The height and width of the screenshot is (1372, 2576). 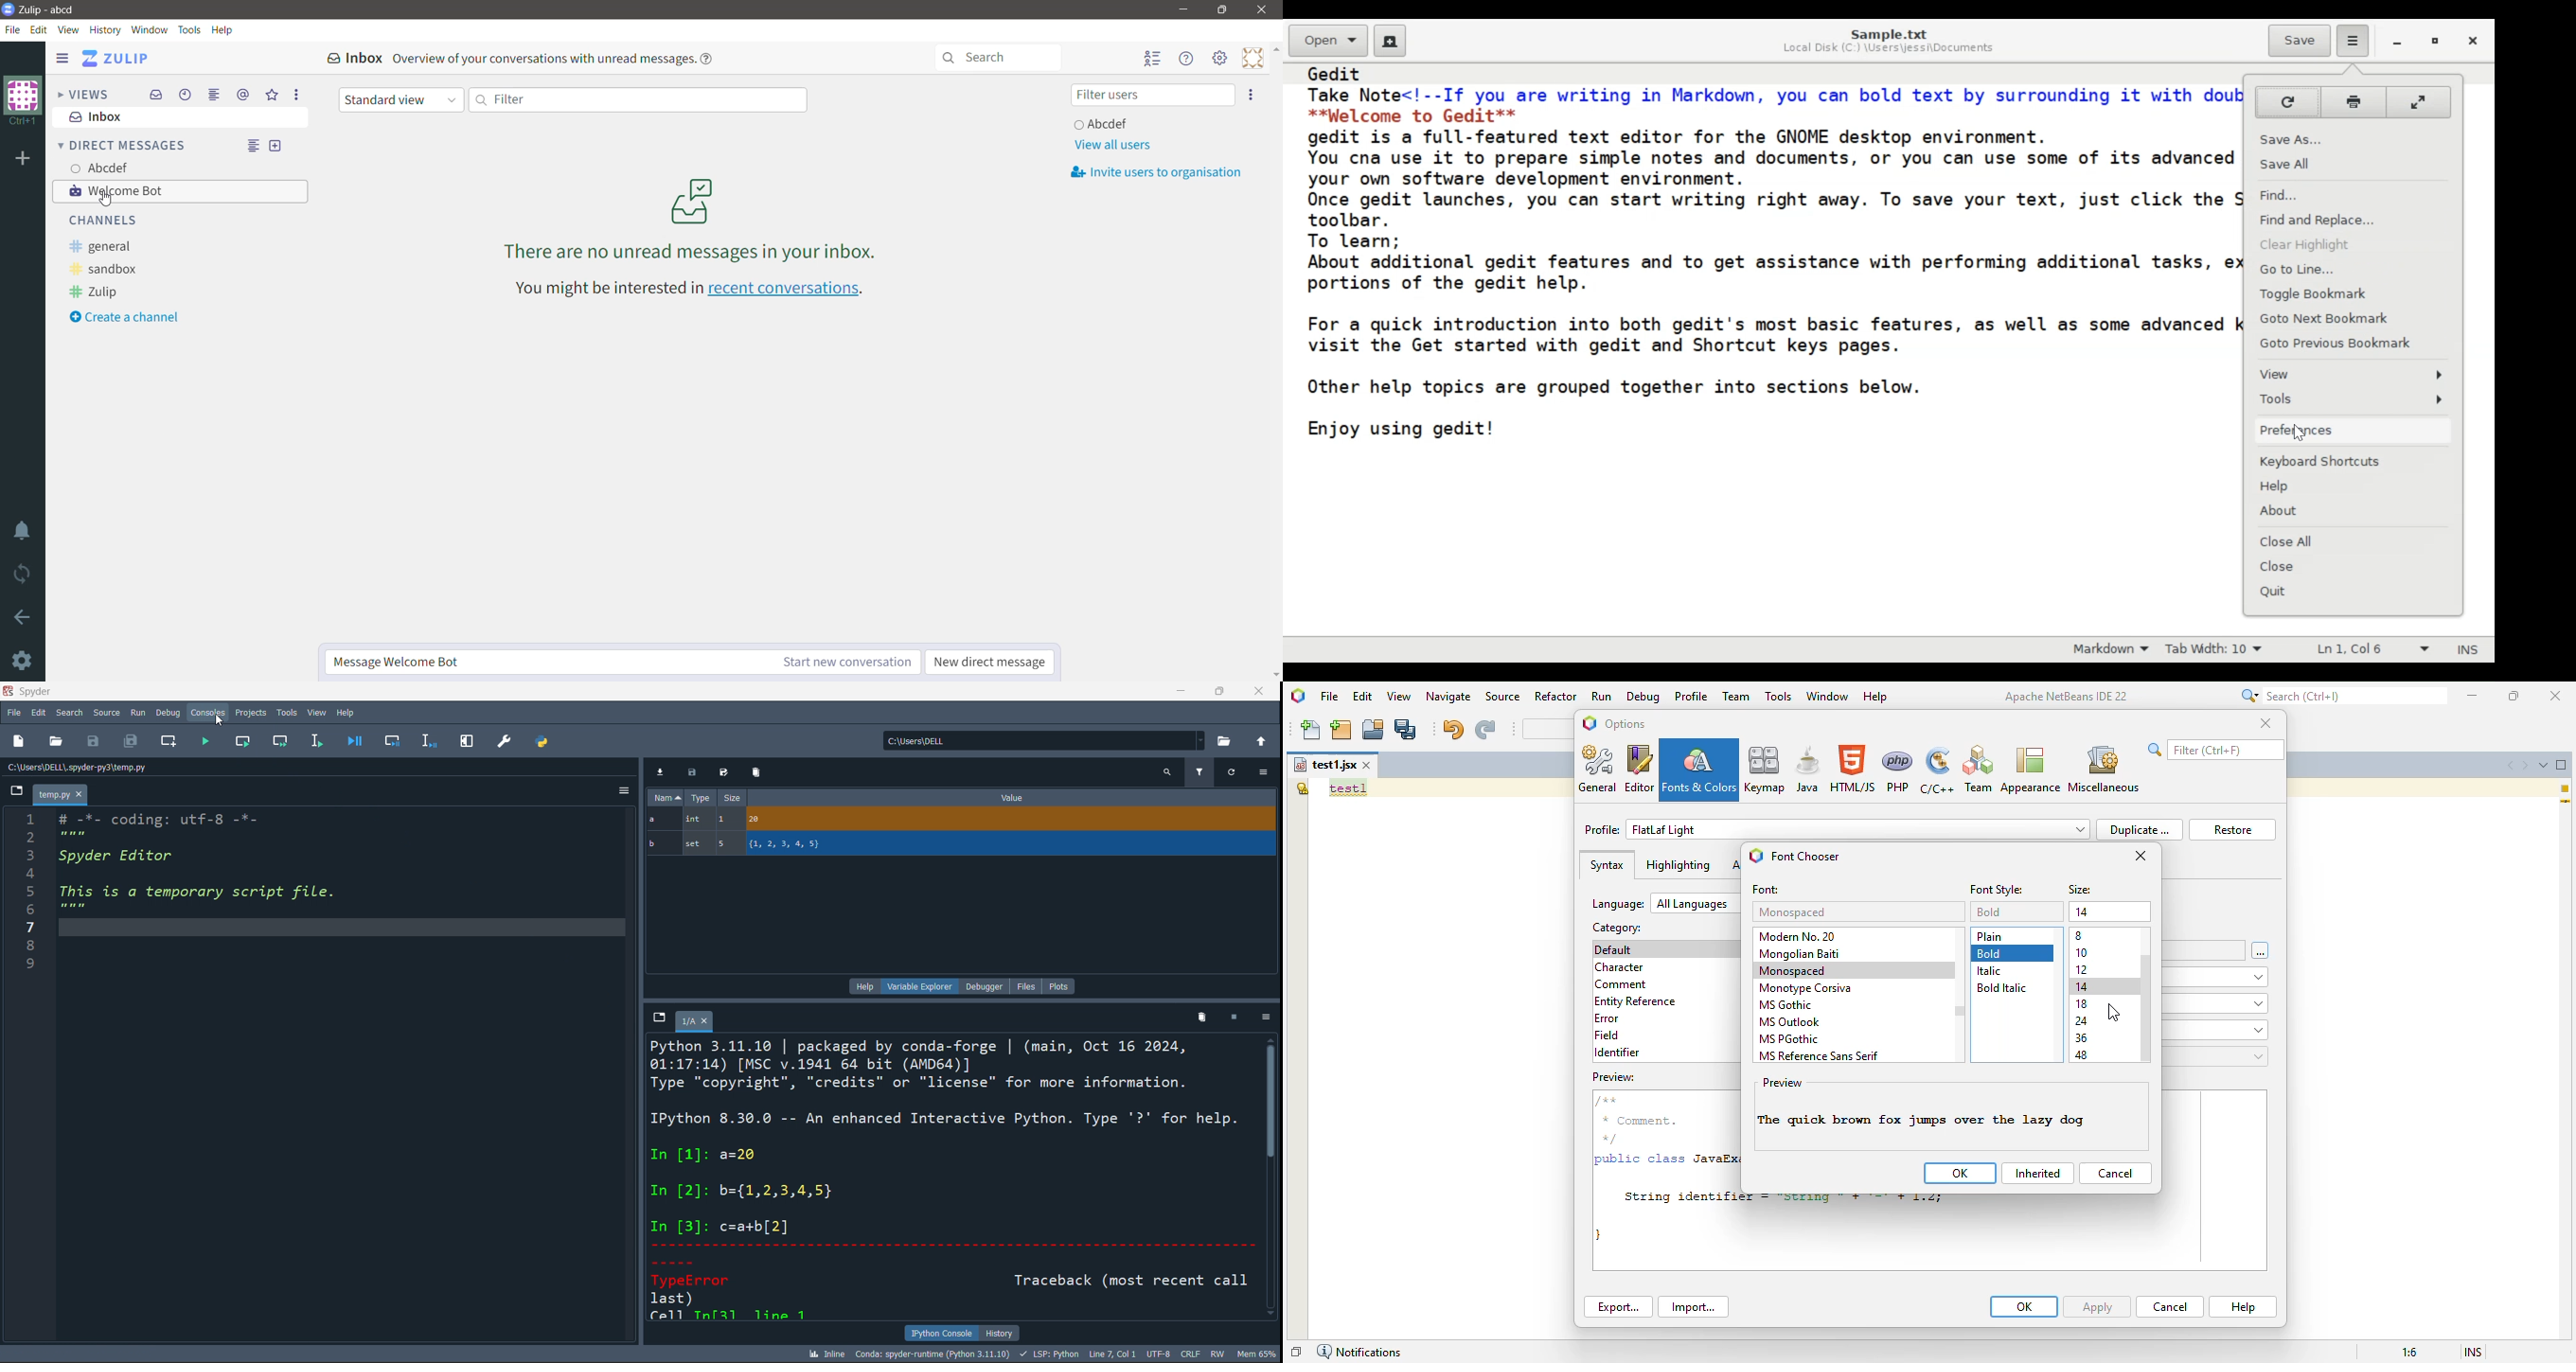 I want to click on cursor, so click(x=109, y=199).